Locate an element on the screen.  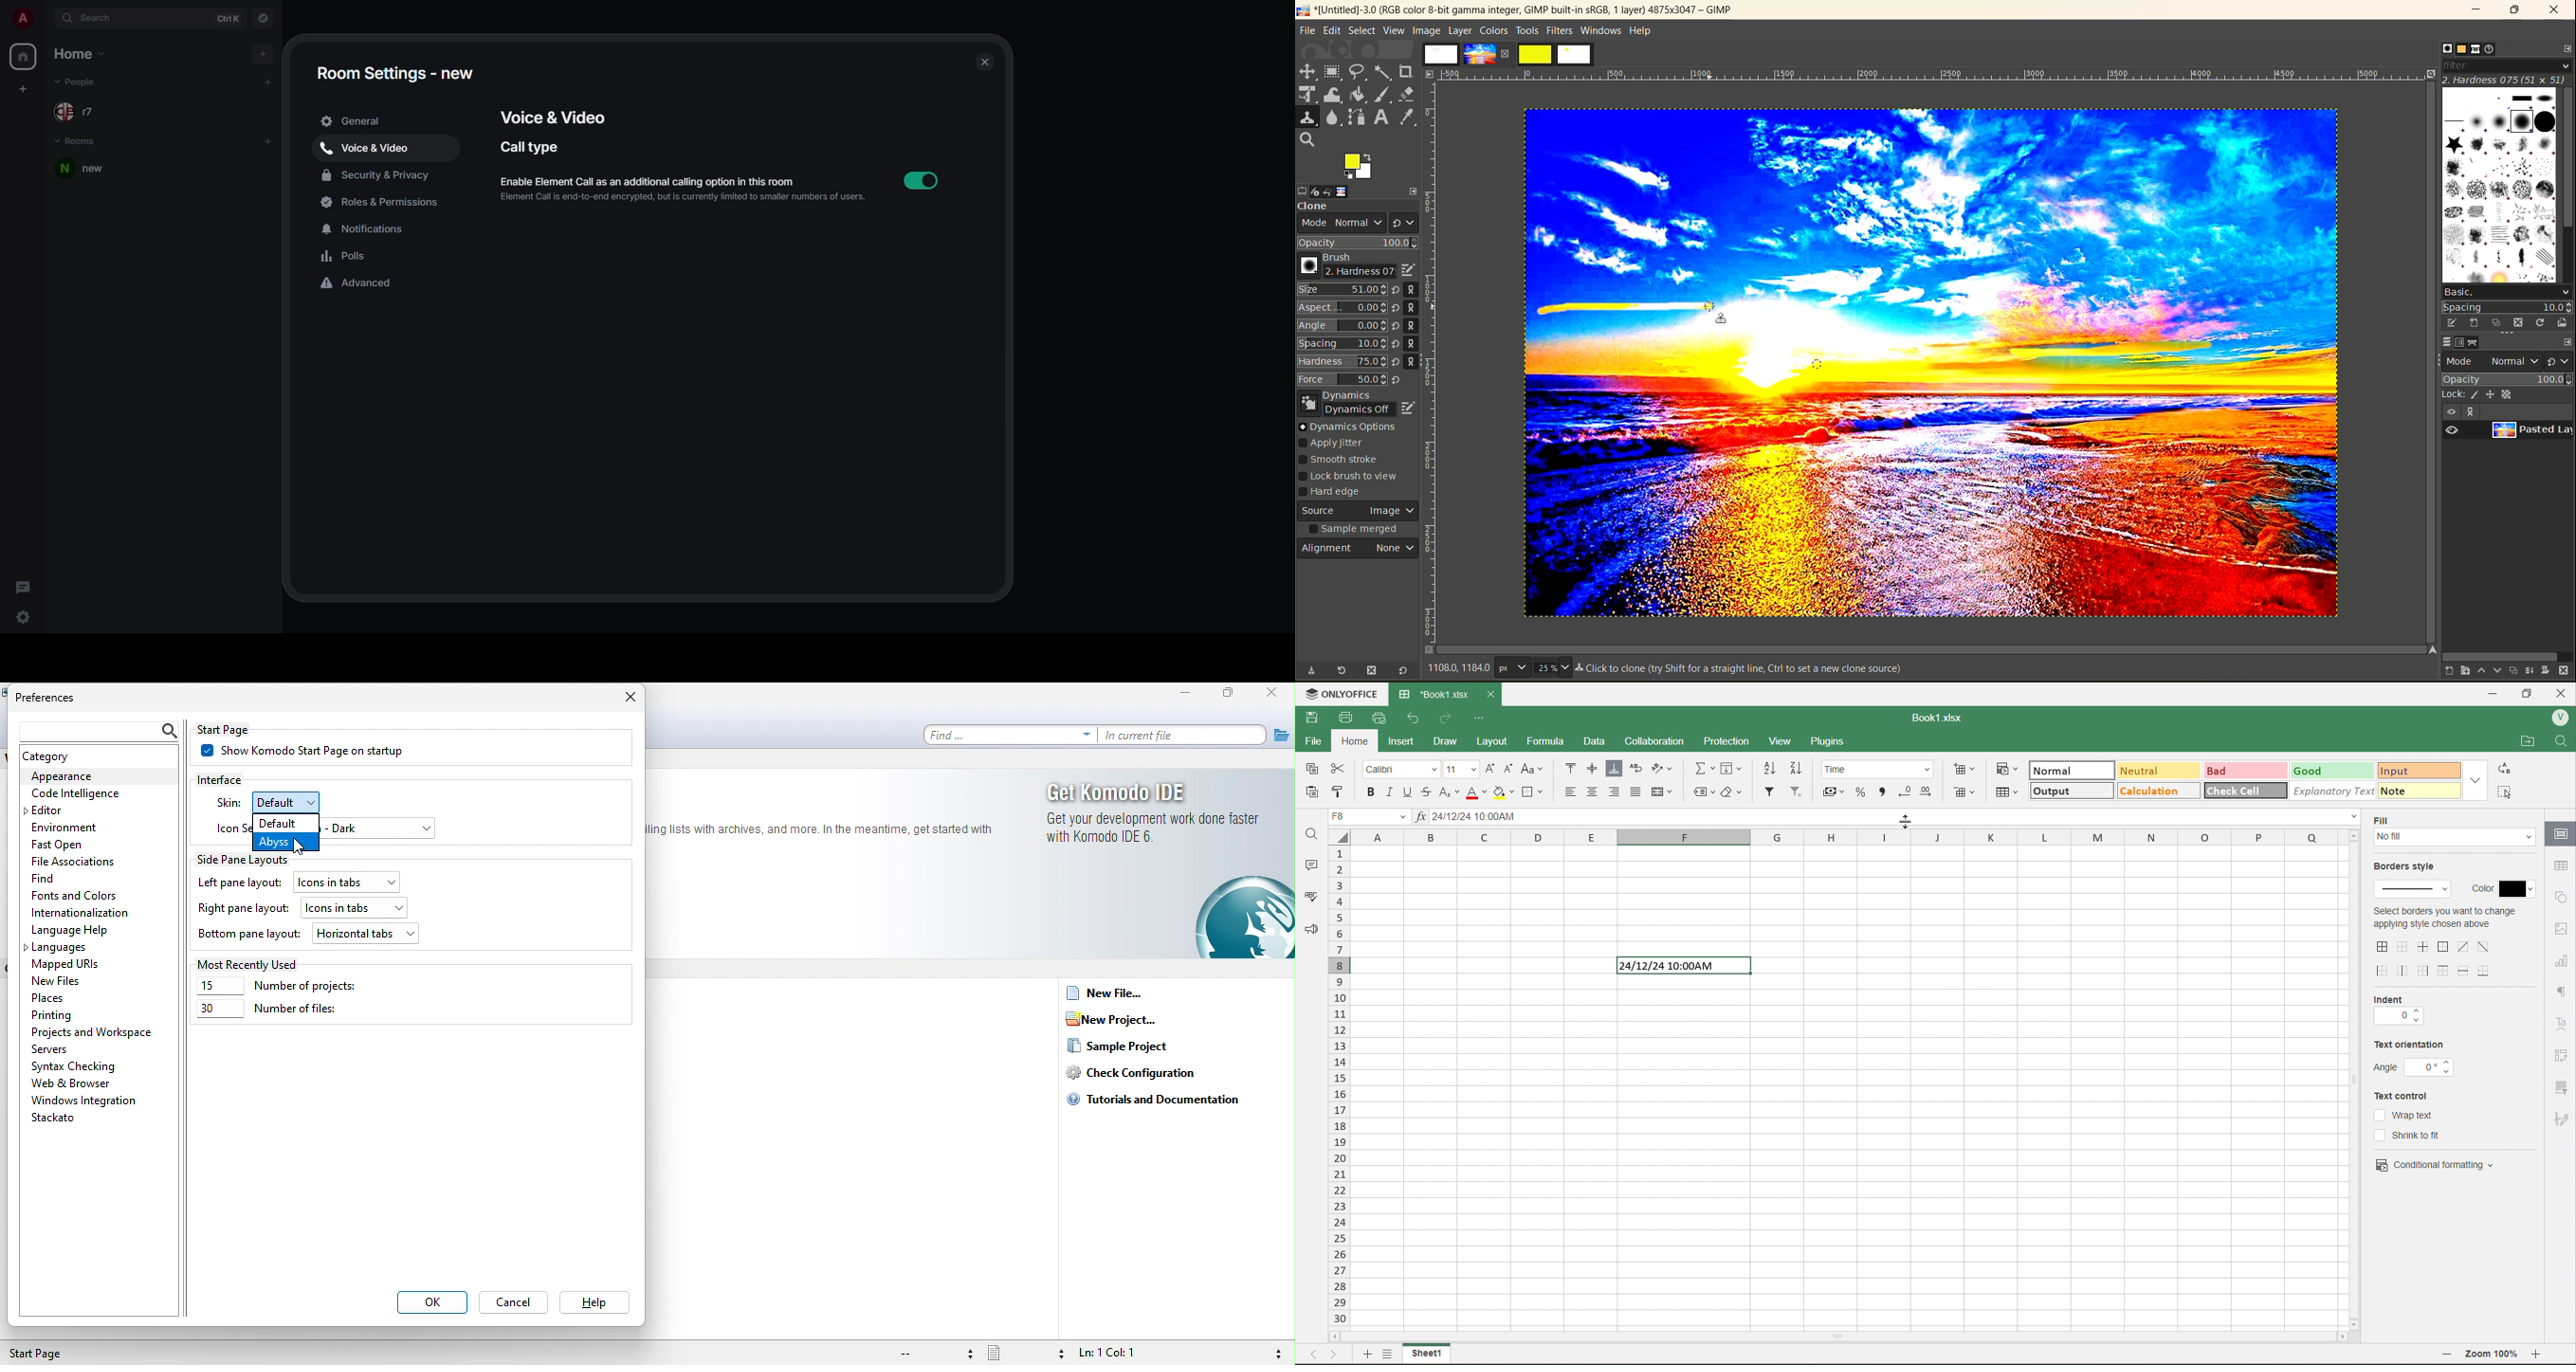
View is located at coordinates (1787, 741).